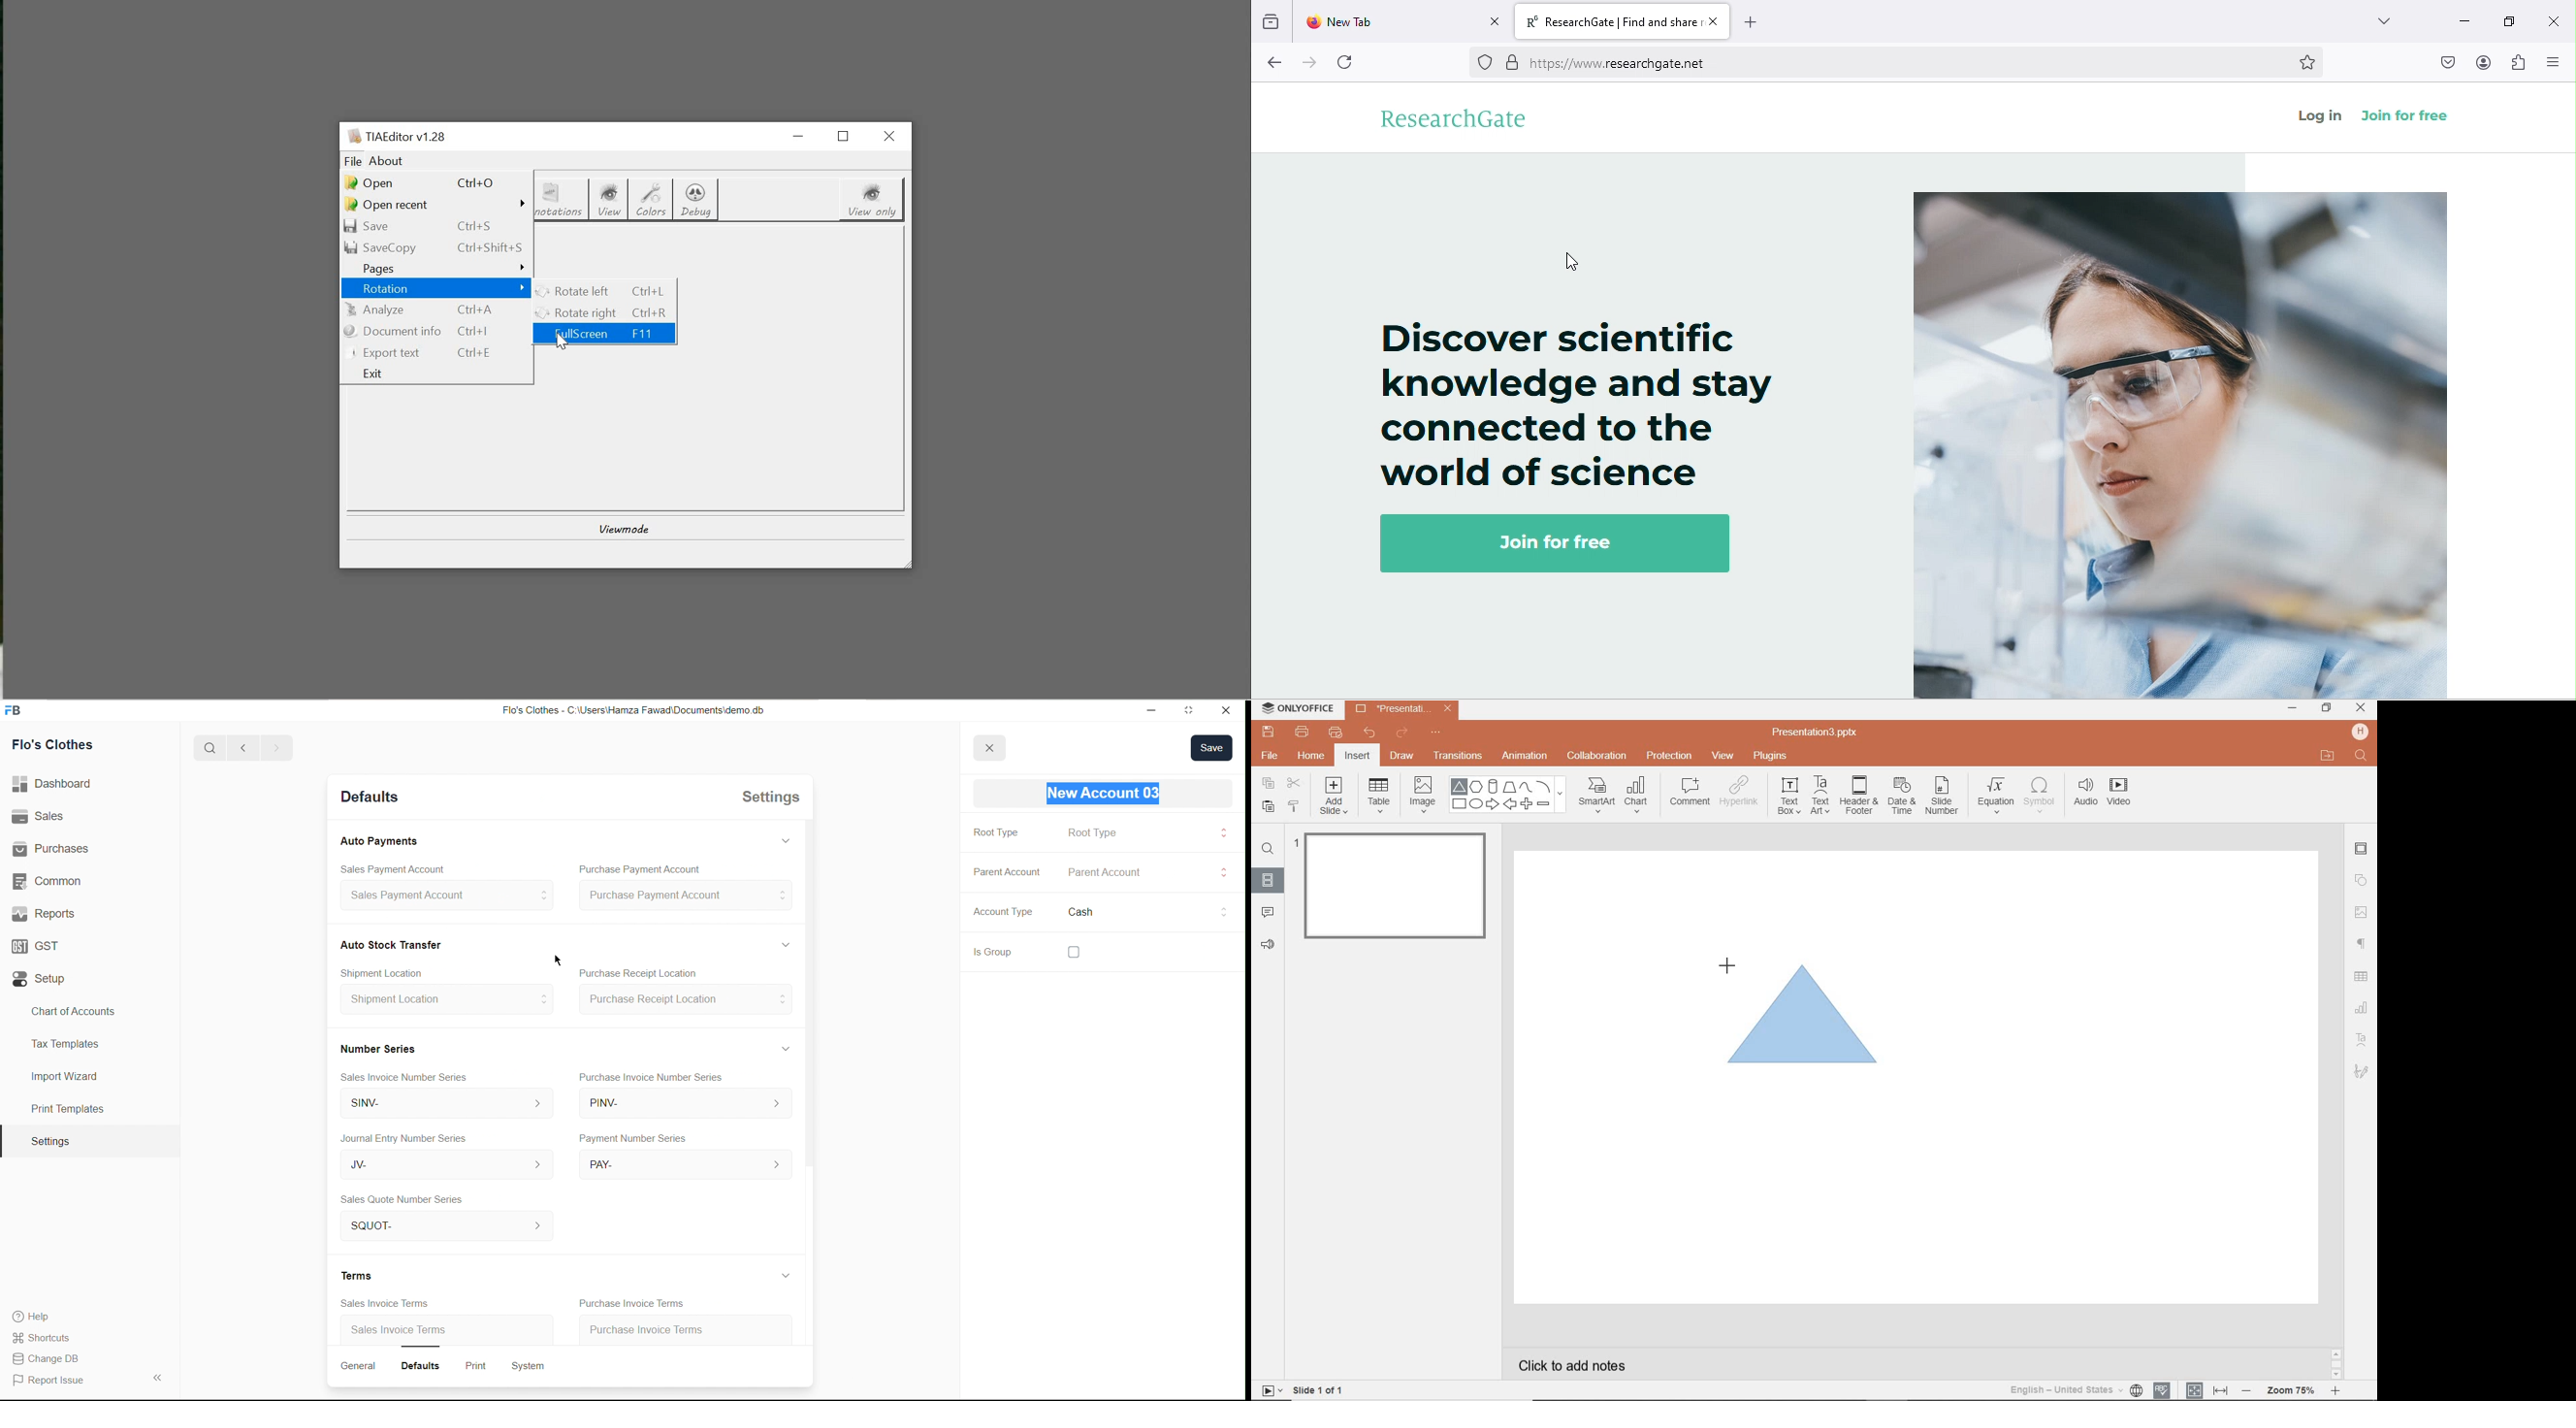 The image size is (2576, 1428). I want to click on COPY STYLE, so click(1295, 807).